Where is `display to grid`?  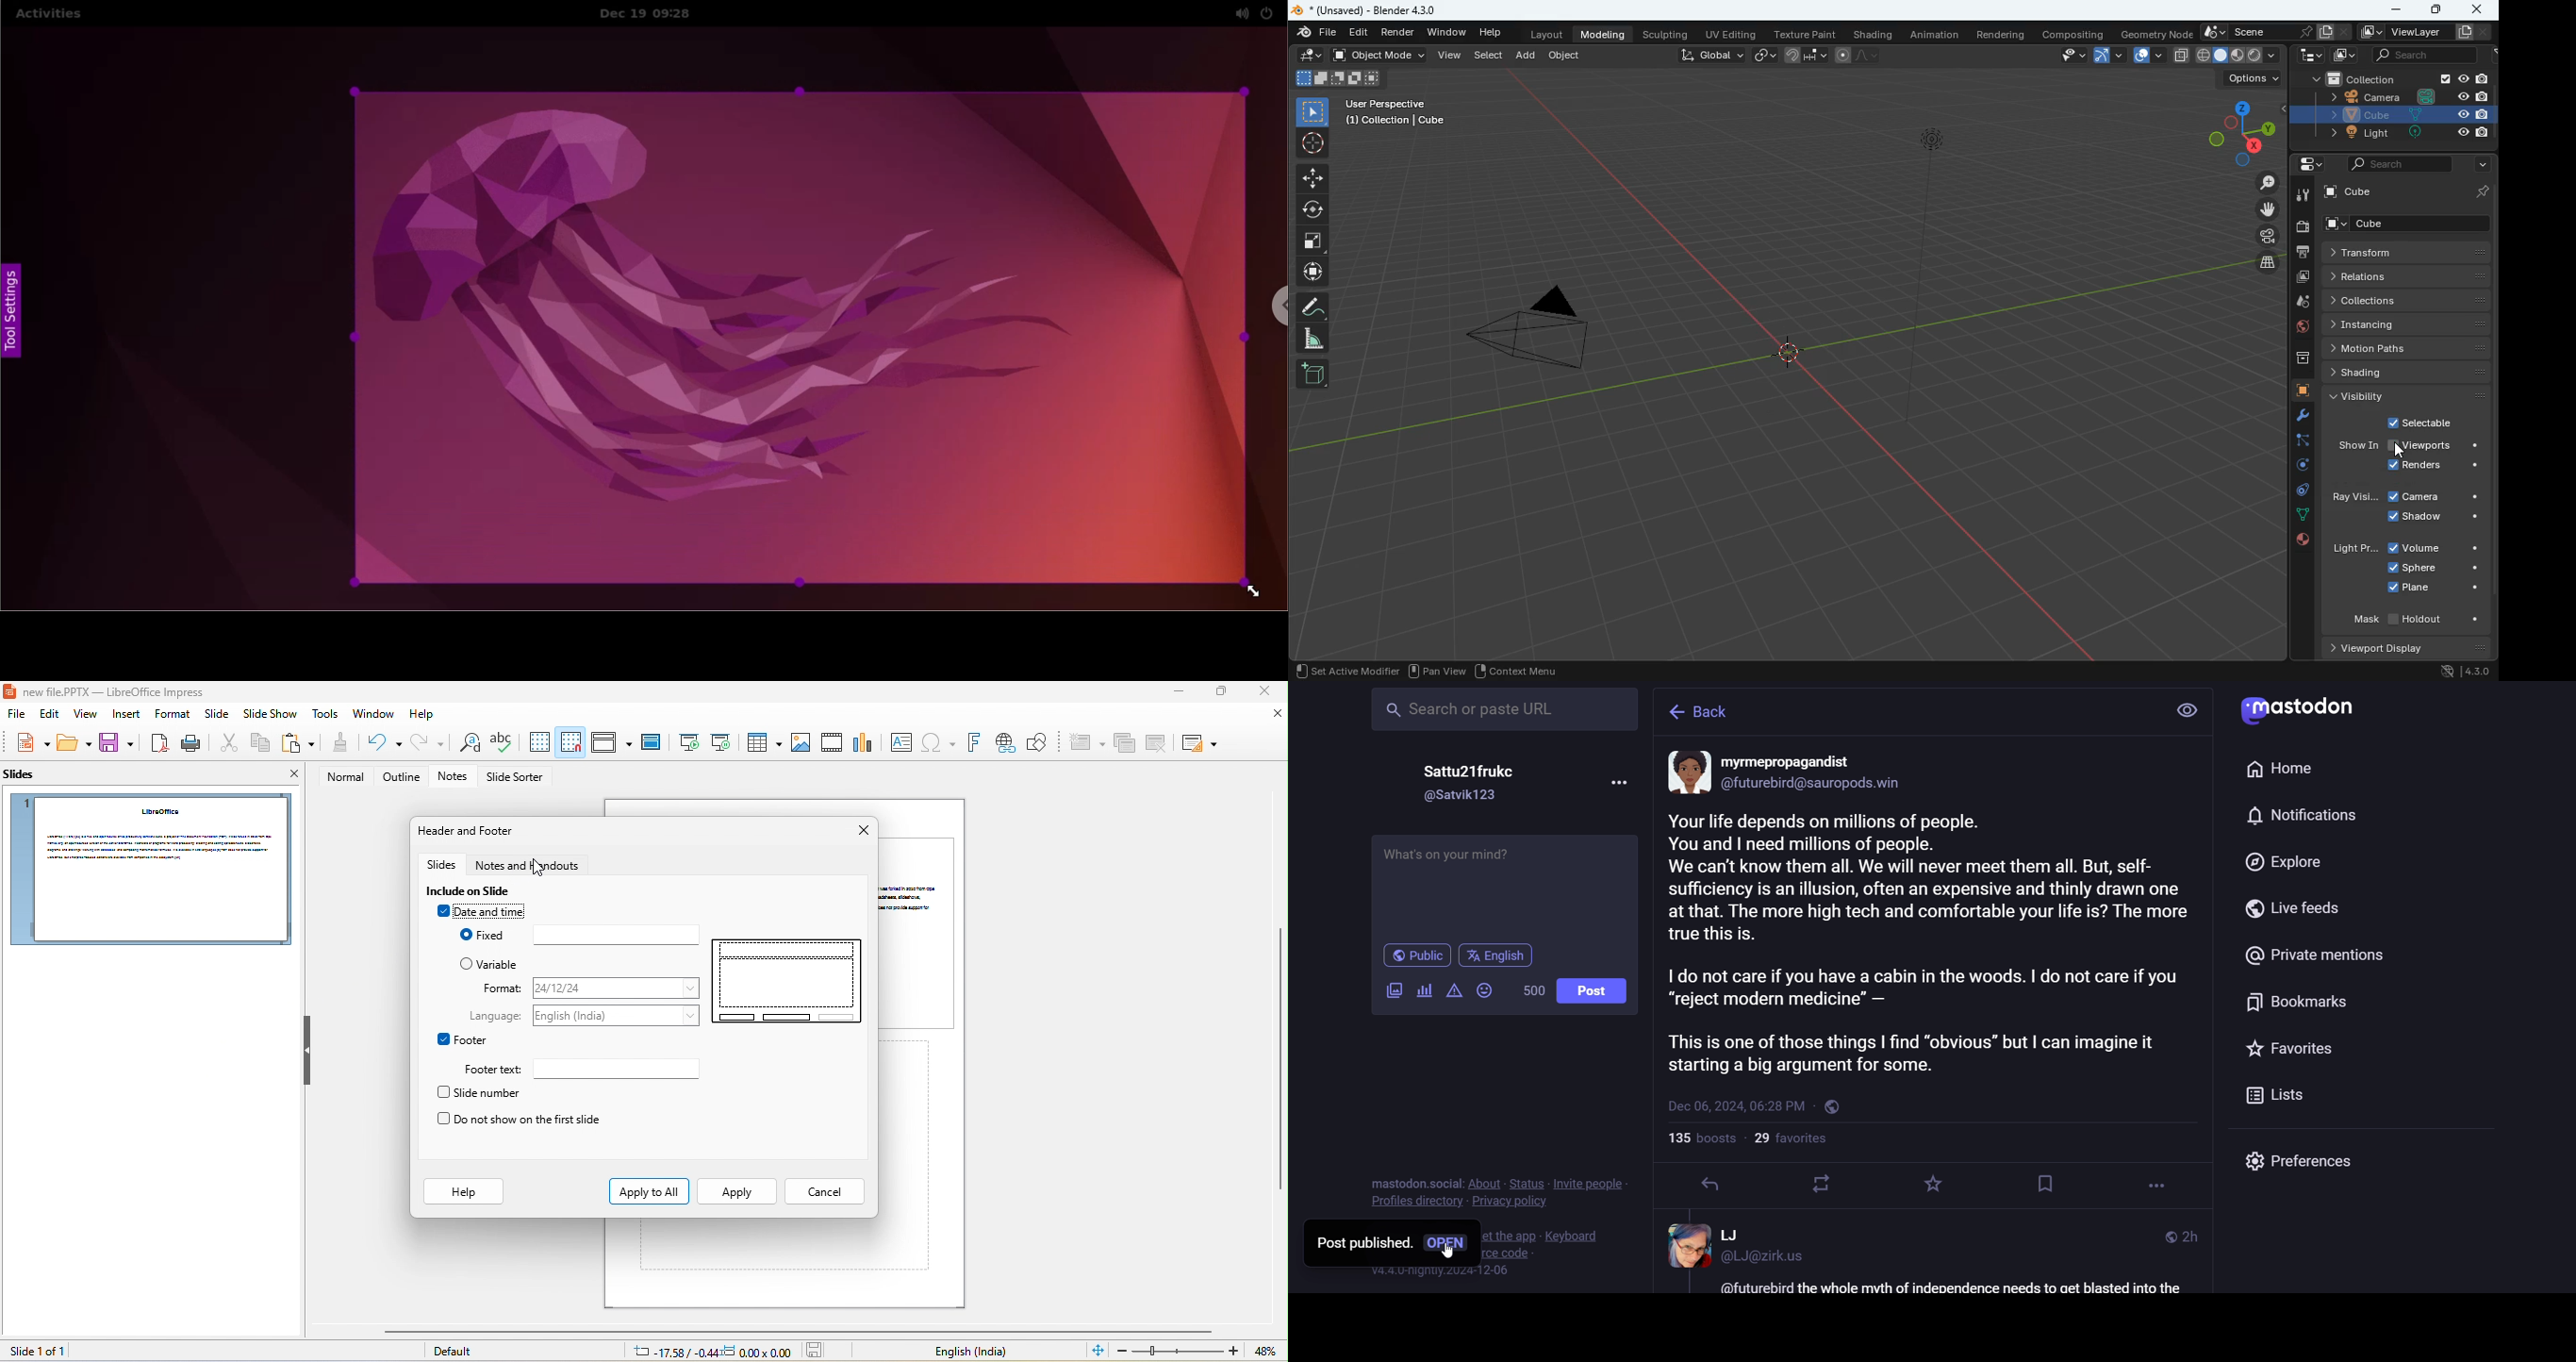
display to grid is located at coordinates (538, 742).